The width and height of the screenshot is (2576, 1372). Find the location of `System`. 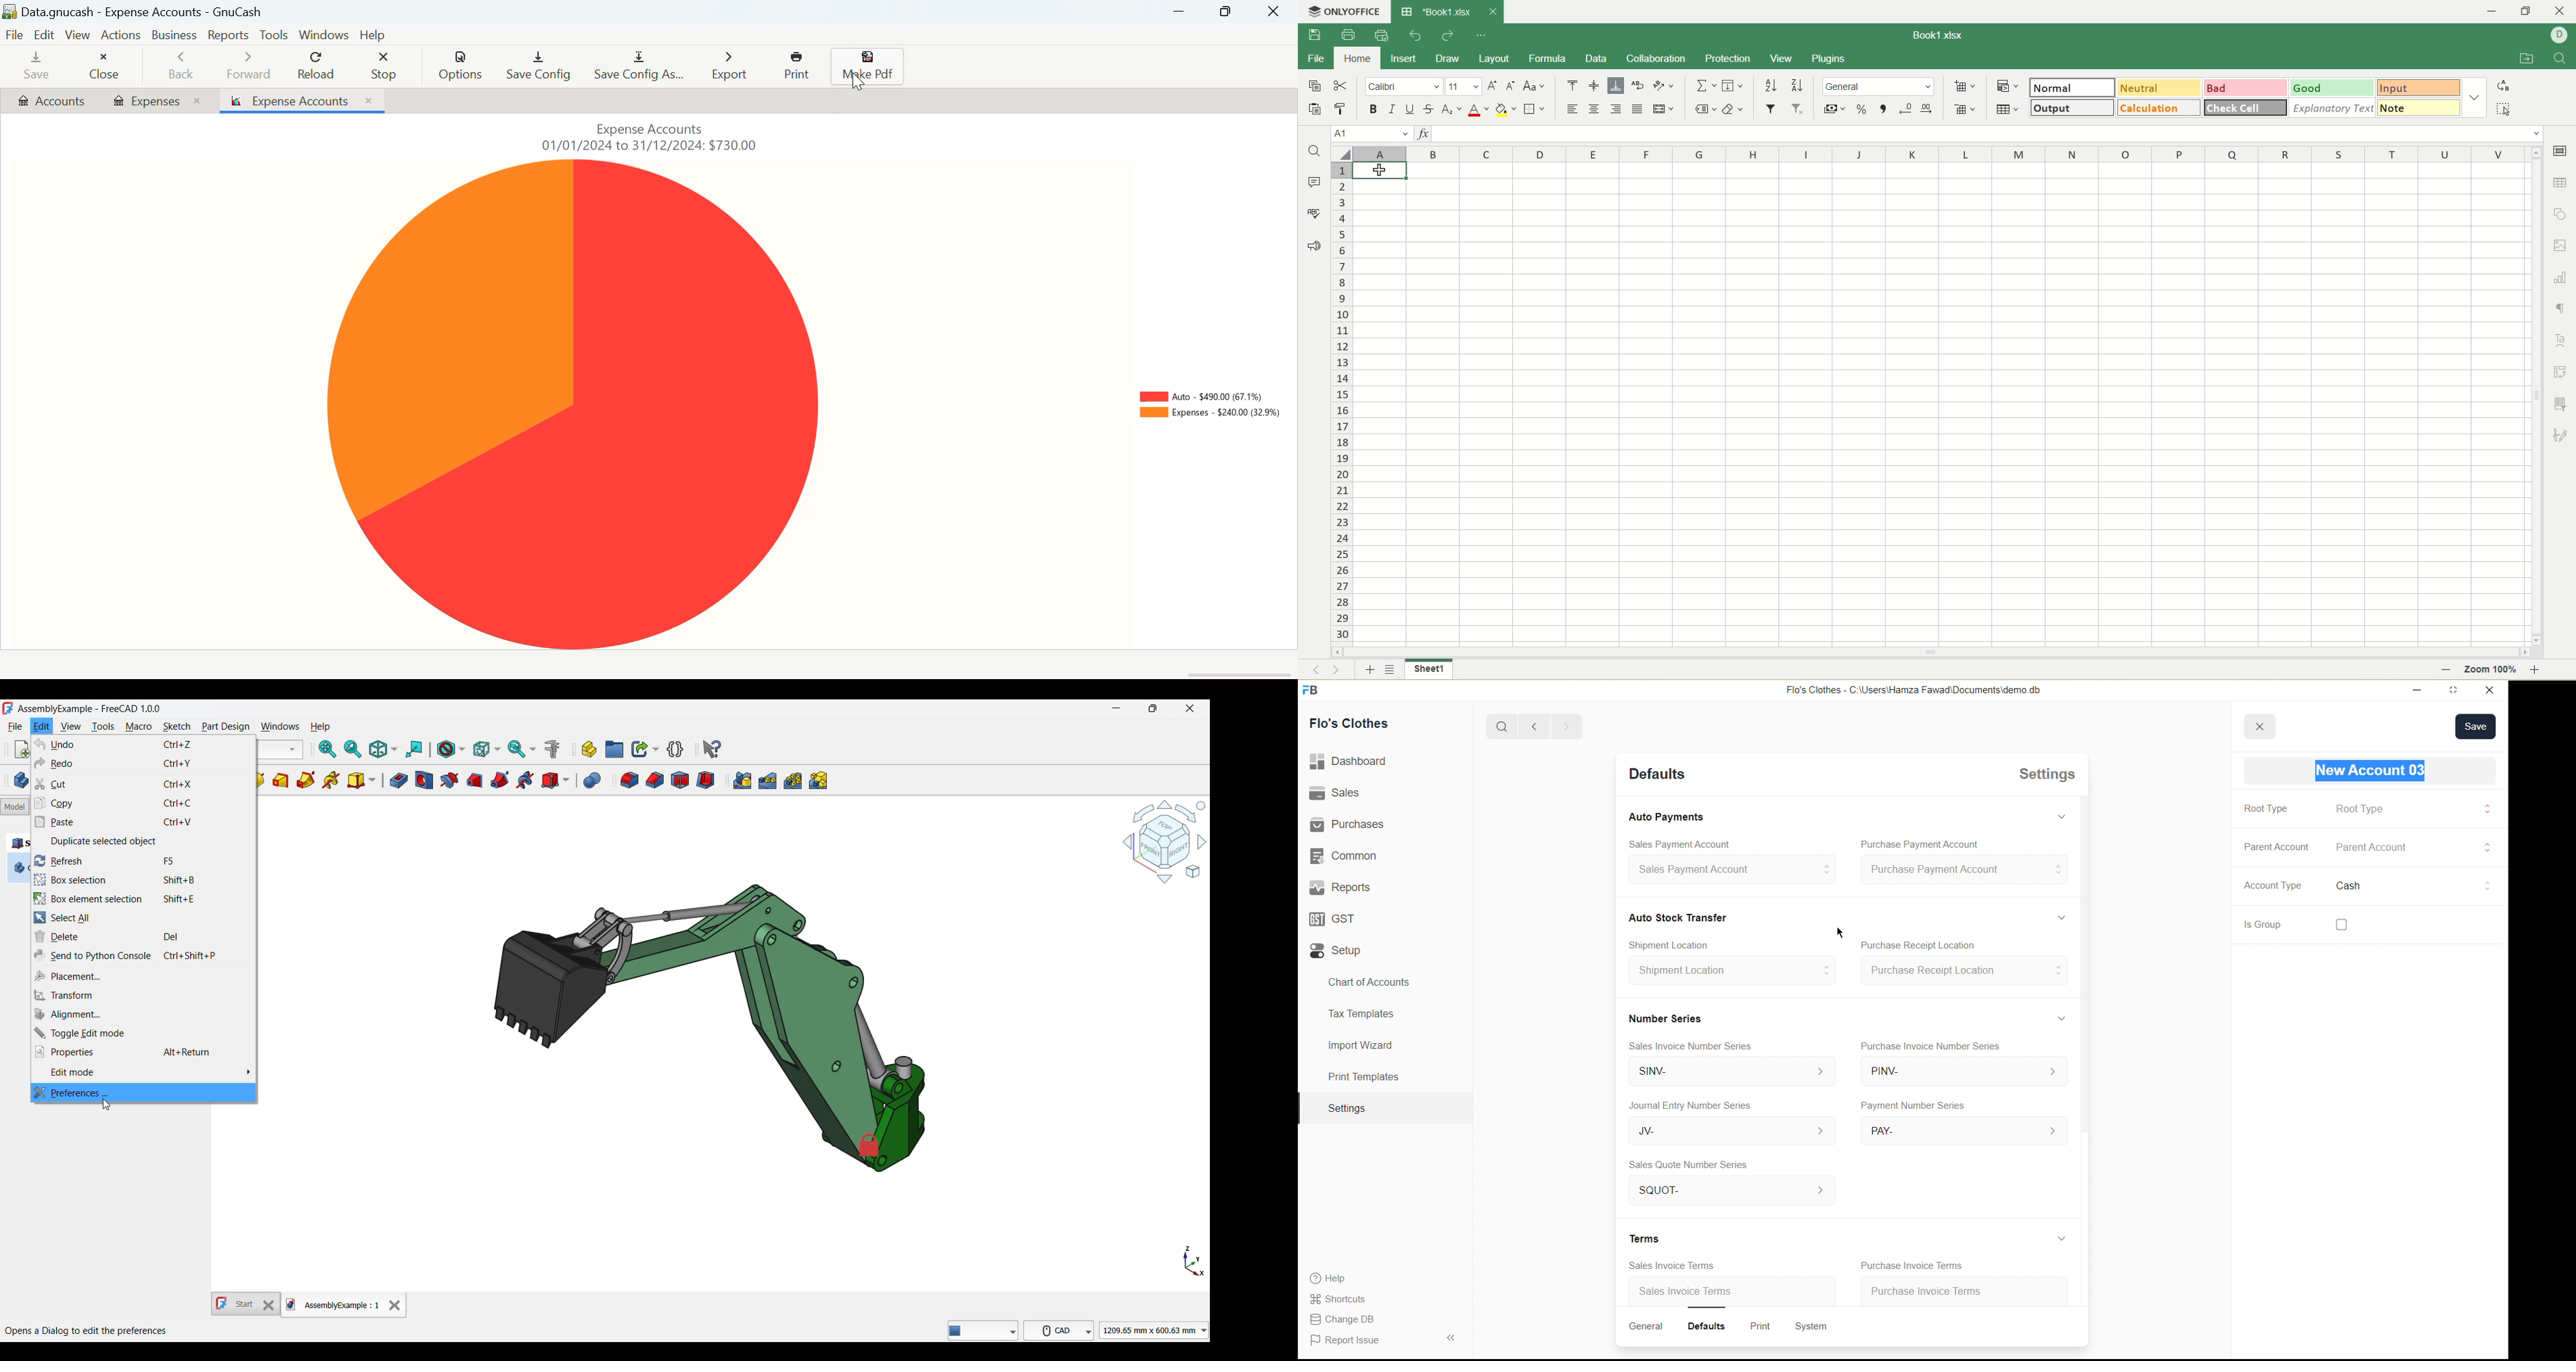

System is located at coordinates (1815, 1326).